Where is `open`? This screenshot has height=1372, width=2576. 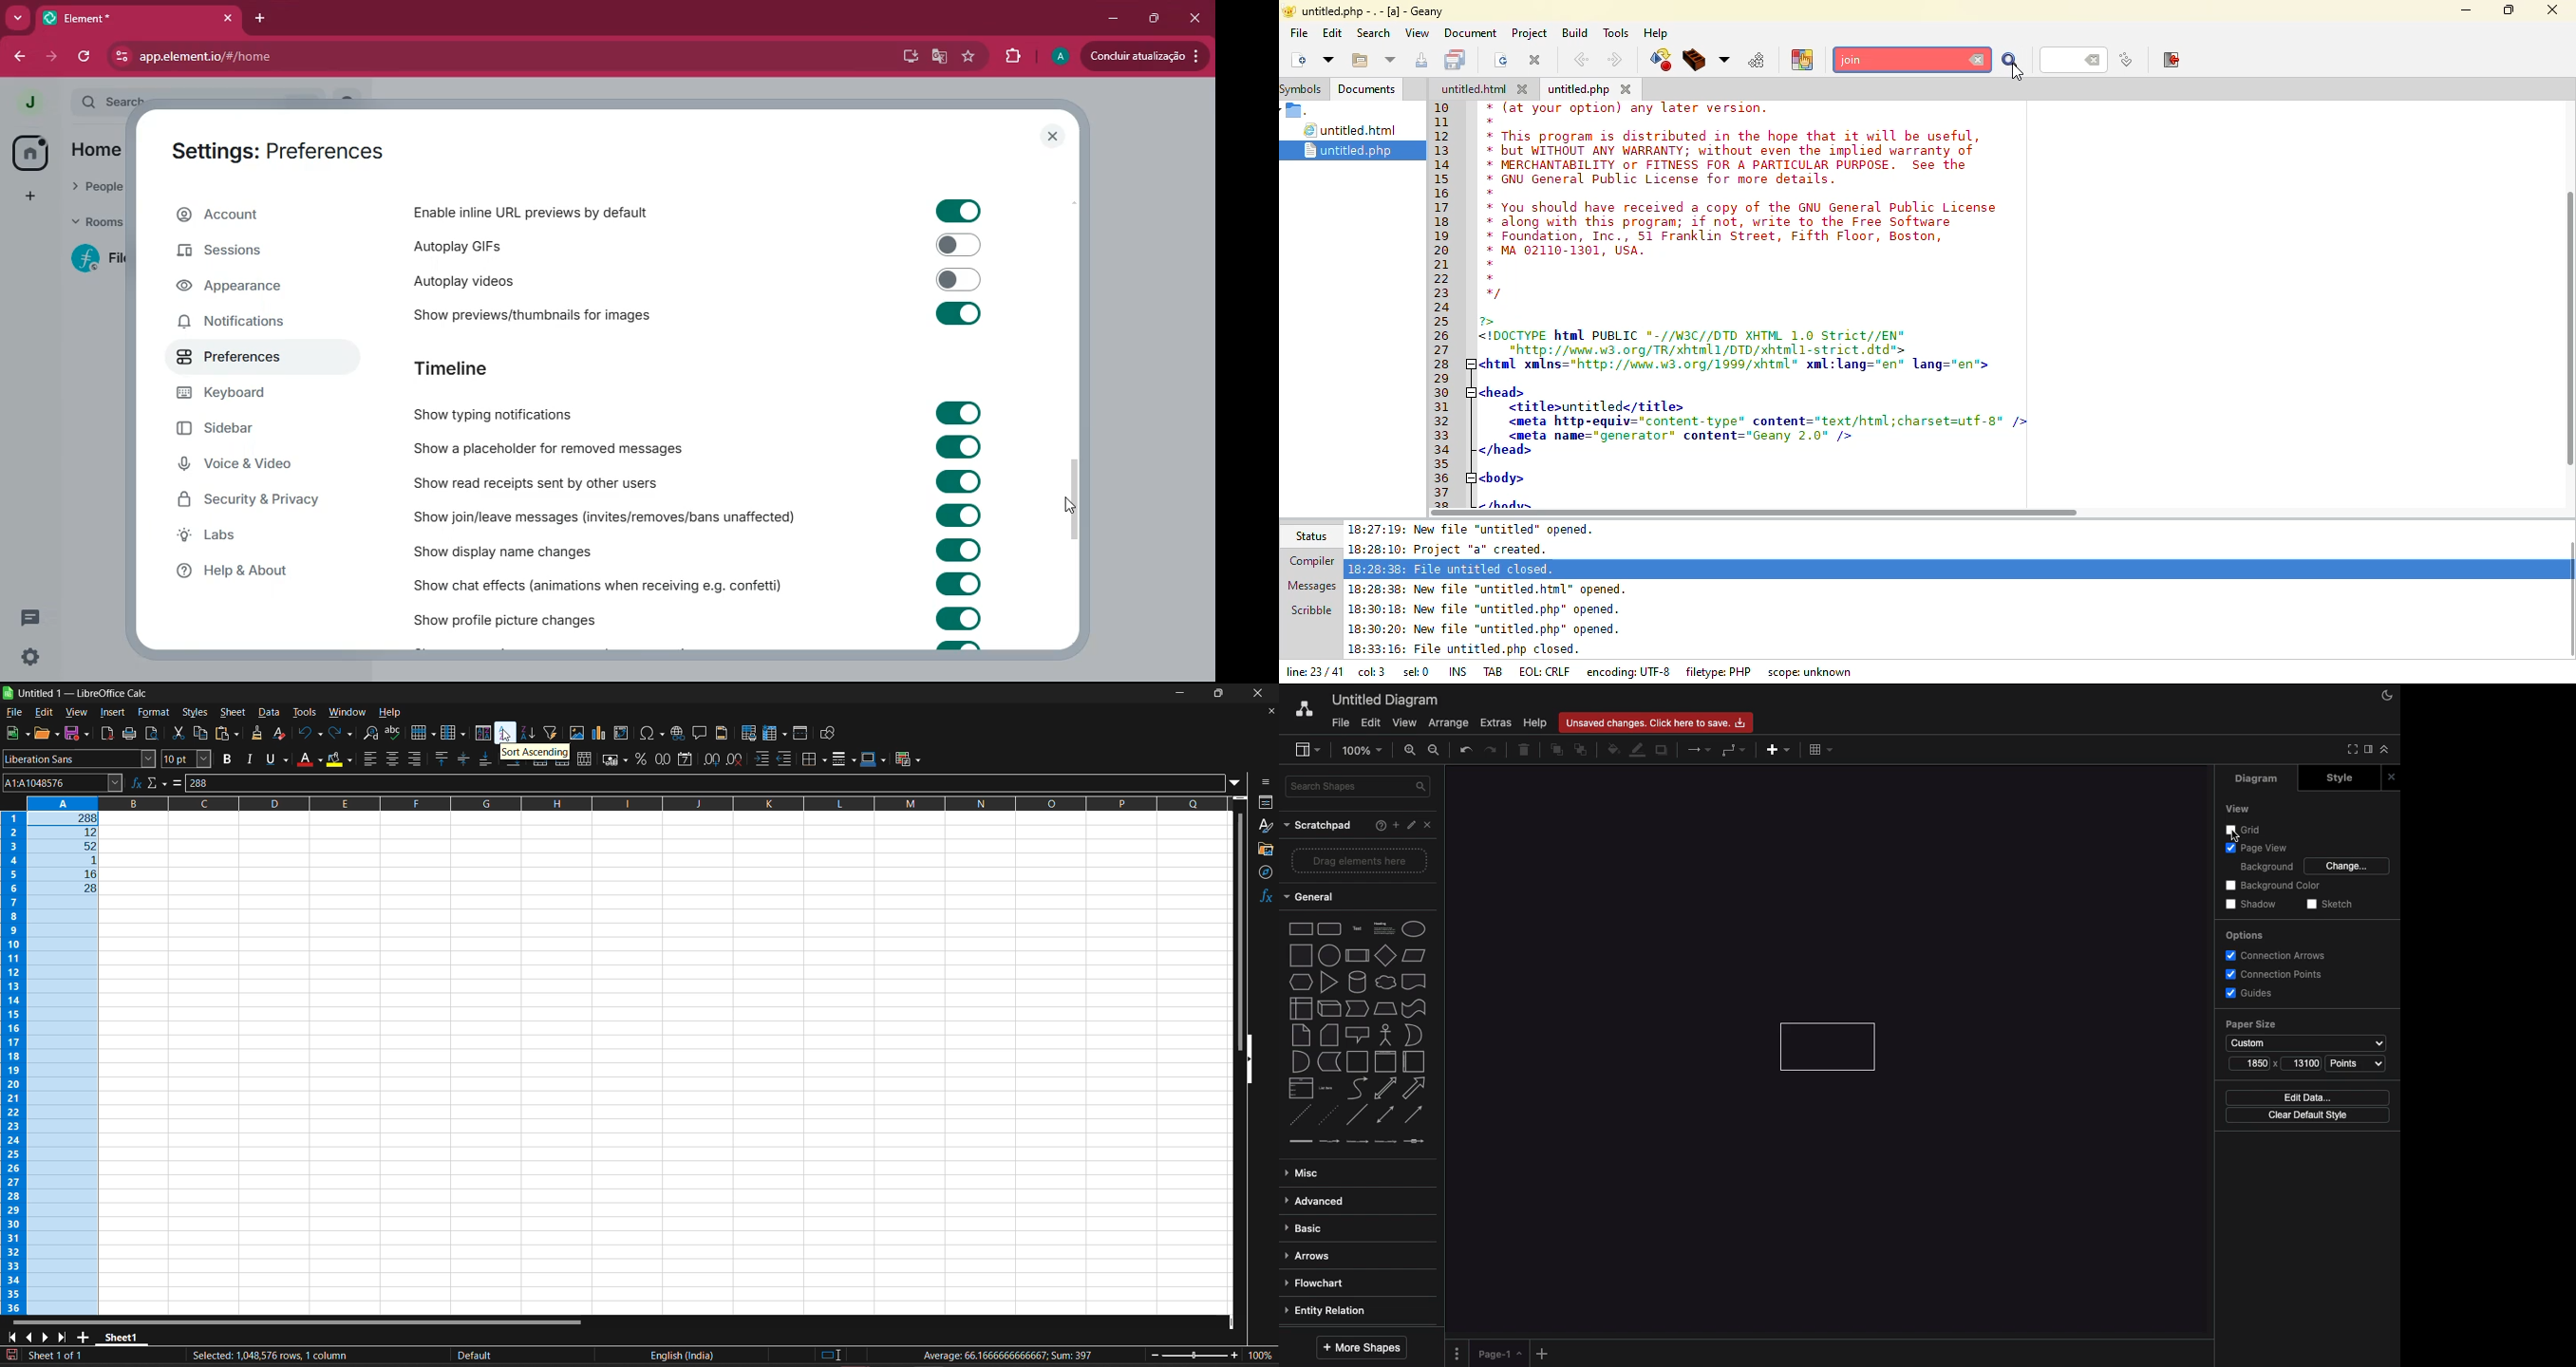 open is located at coordinates (44, 733).